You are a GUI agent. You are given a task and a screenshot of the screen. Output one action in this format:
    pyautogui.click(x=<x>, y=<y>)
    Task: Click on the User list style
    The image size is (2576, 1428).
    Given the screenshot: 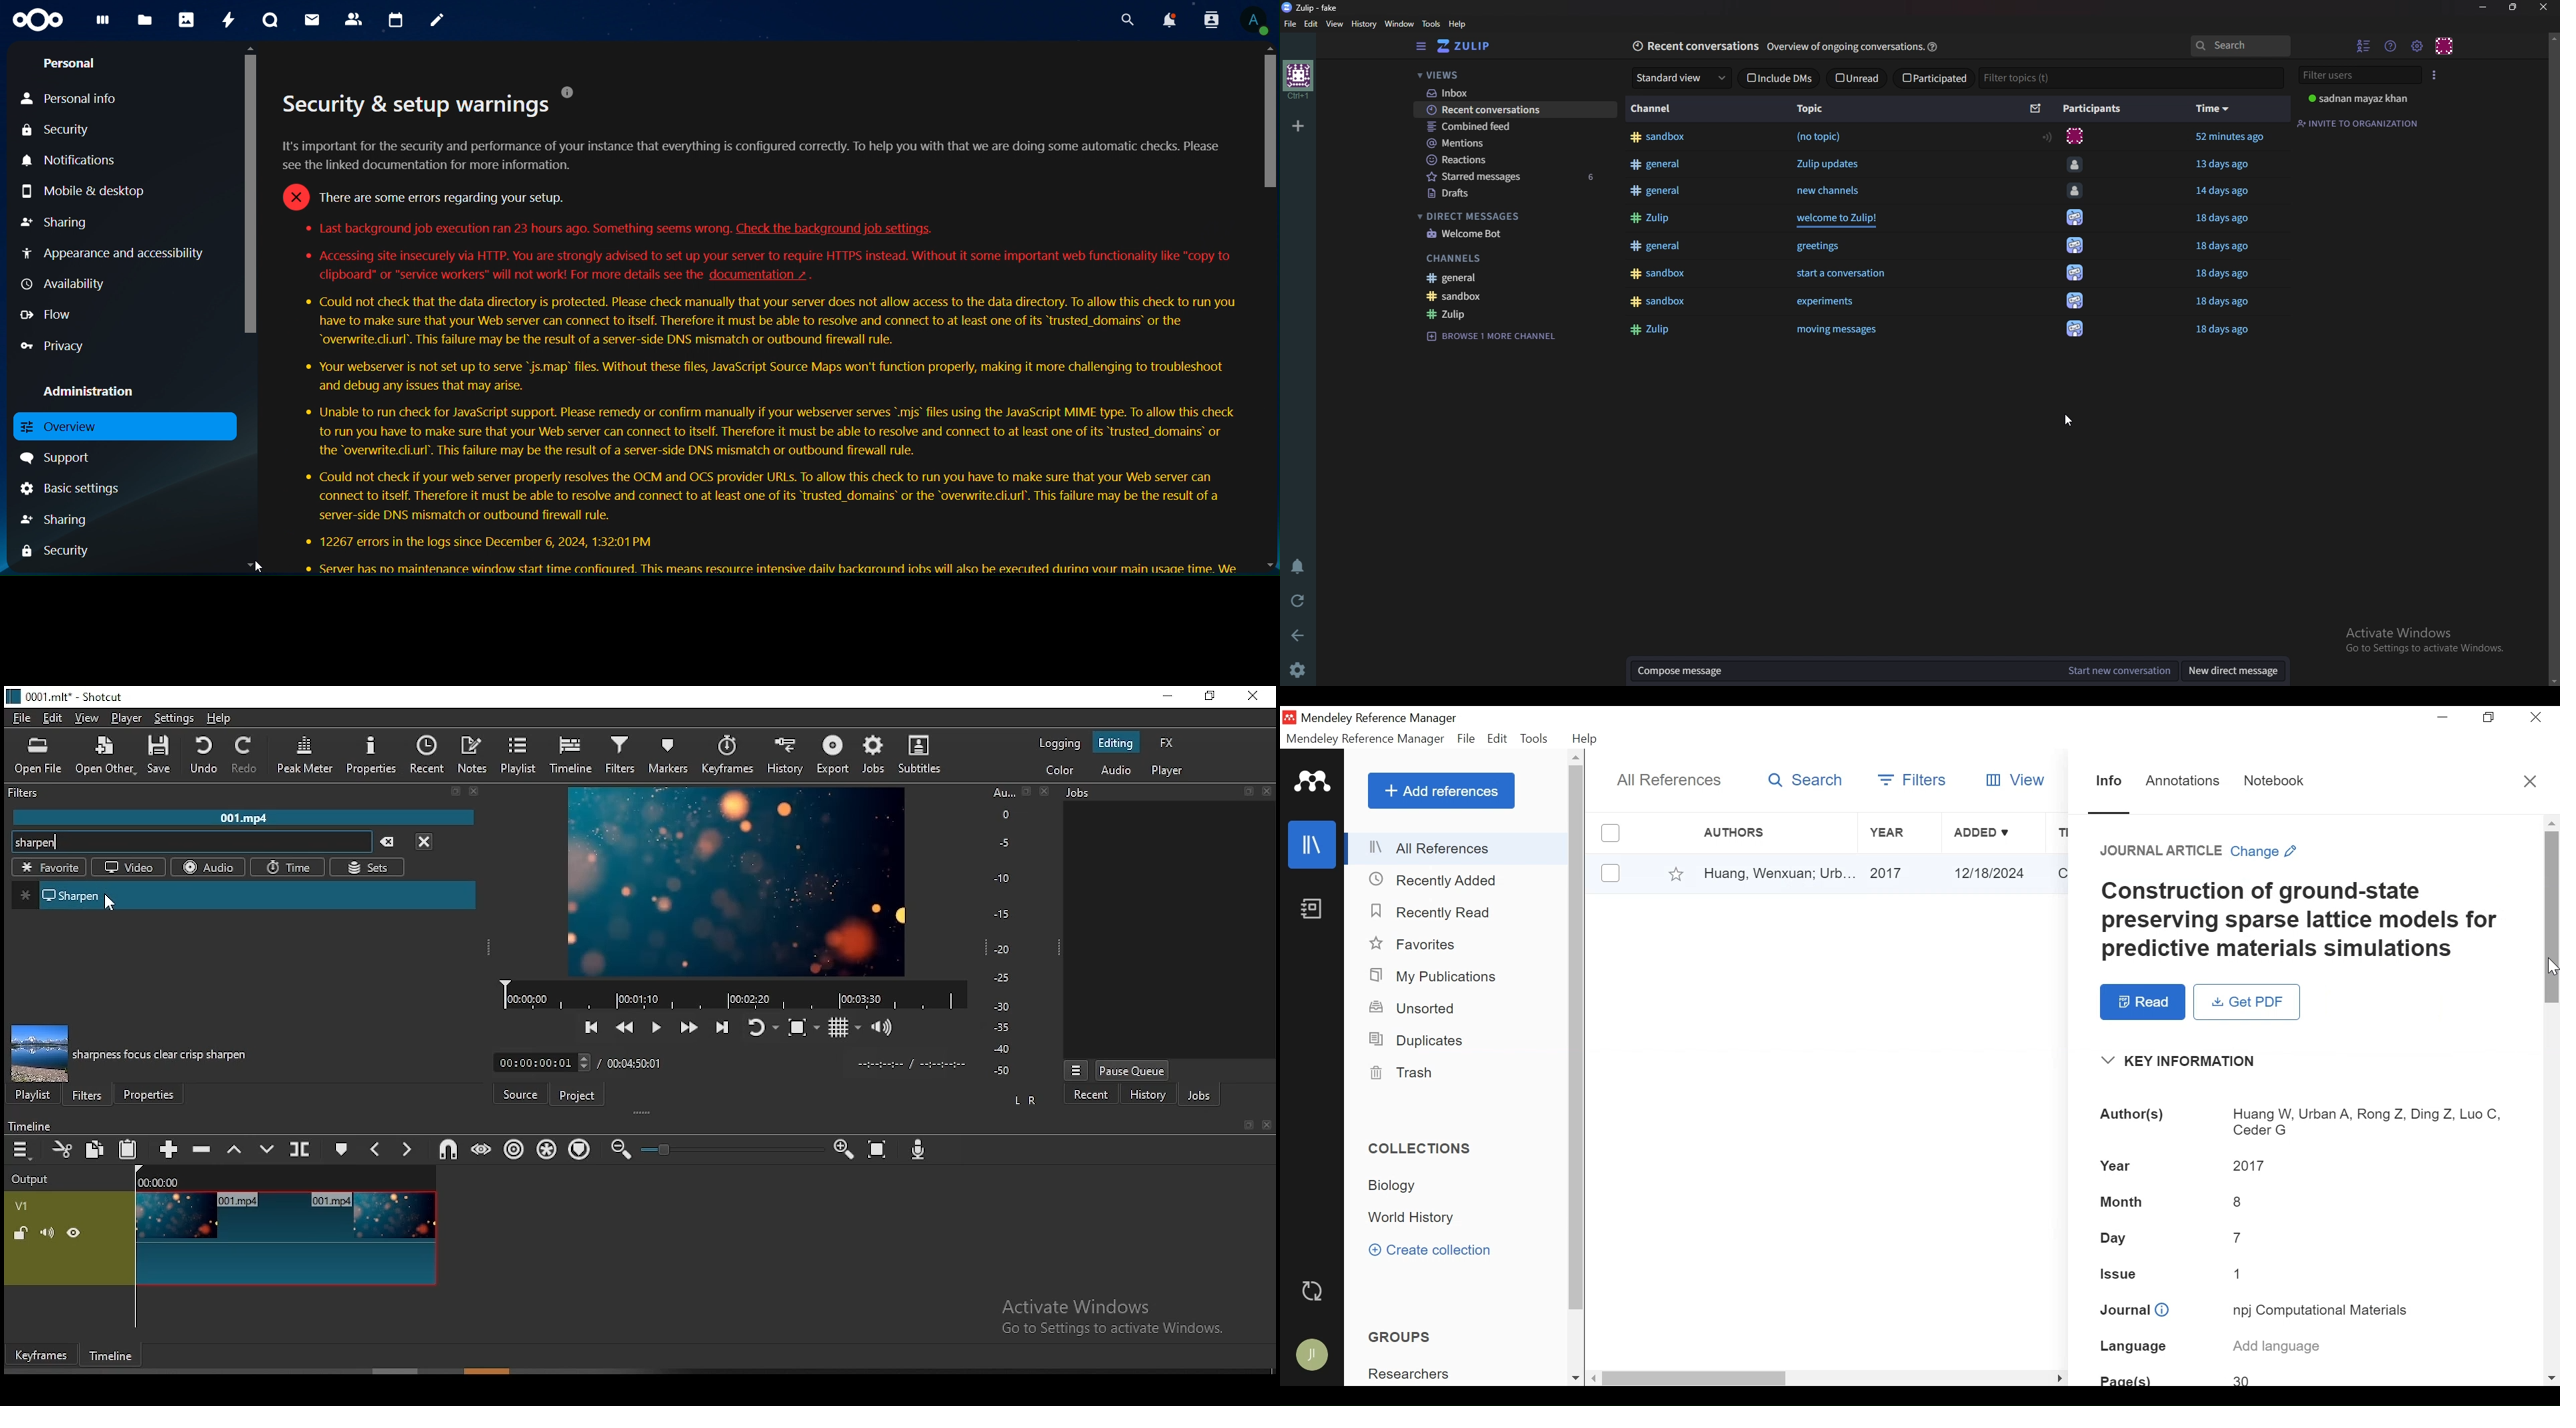 What is the action you would take?
    pyautogui.click(x=2432, y=75)
    